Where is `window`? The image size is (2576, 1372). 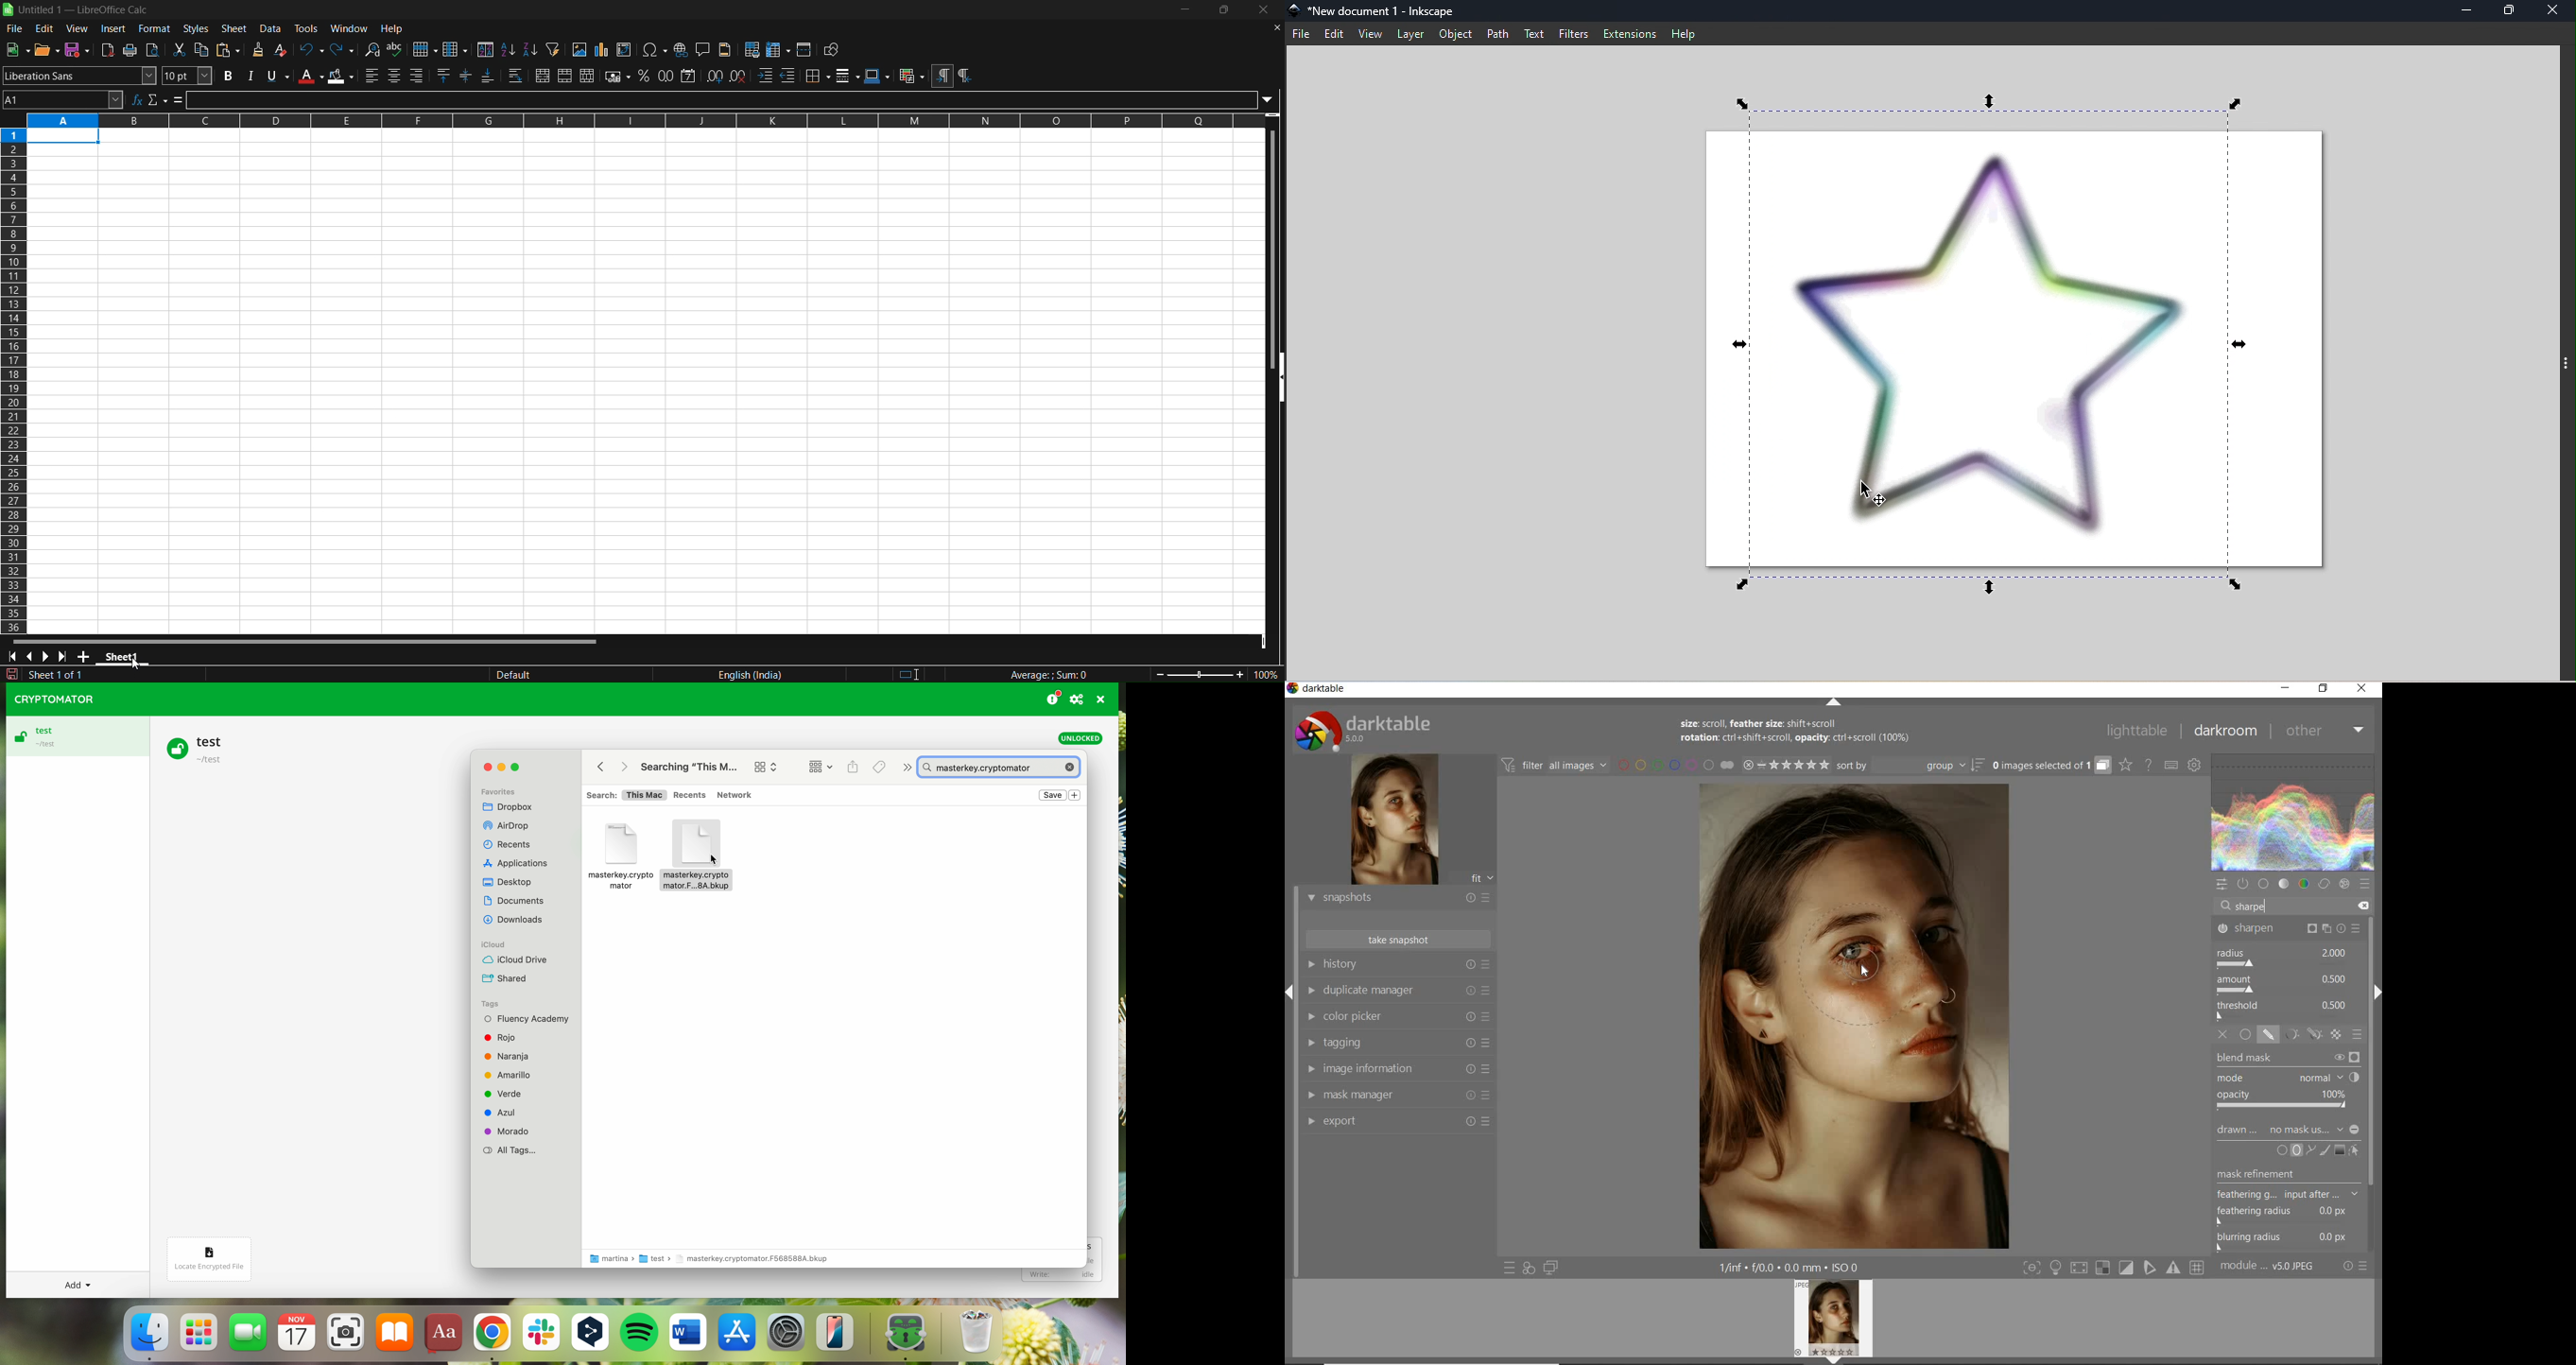
window is located at coordinates (352, 28).